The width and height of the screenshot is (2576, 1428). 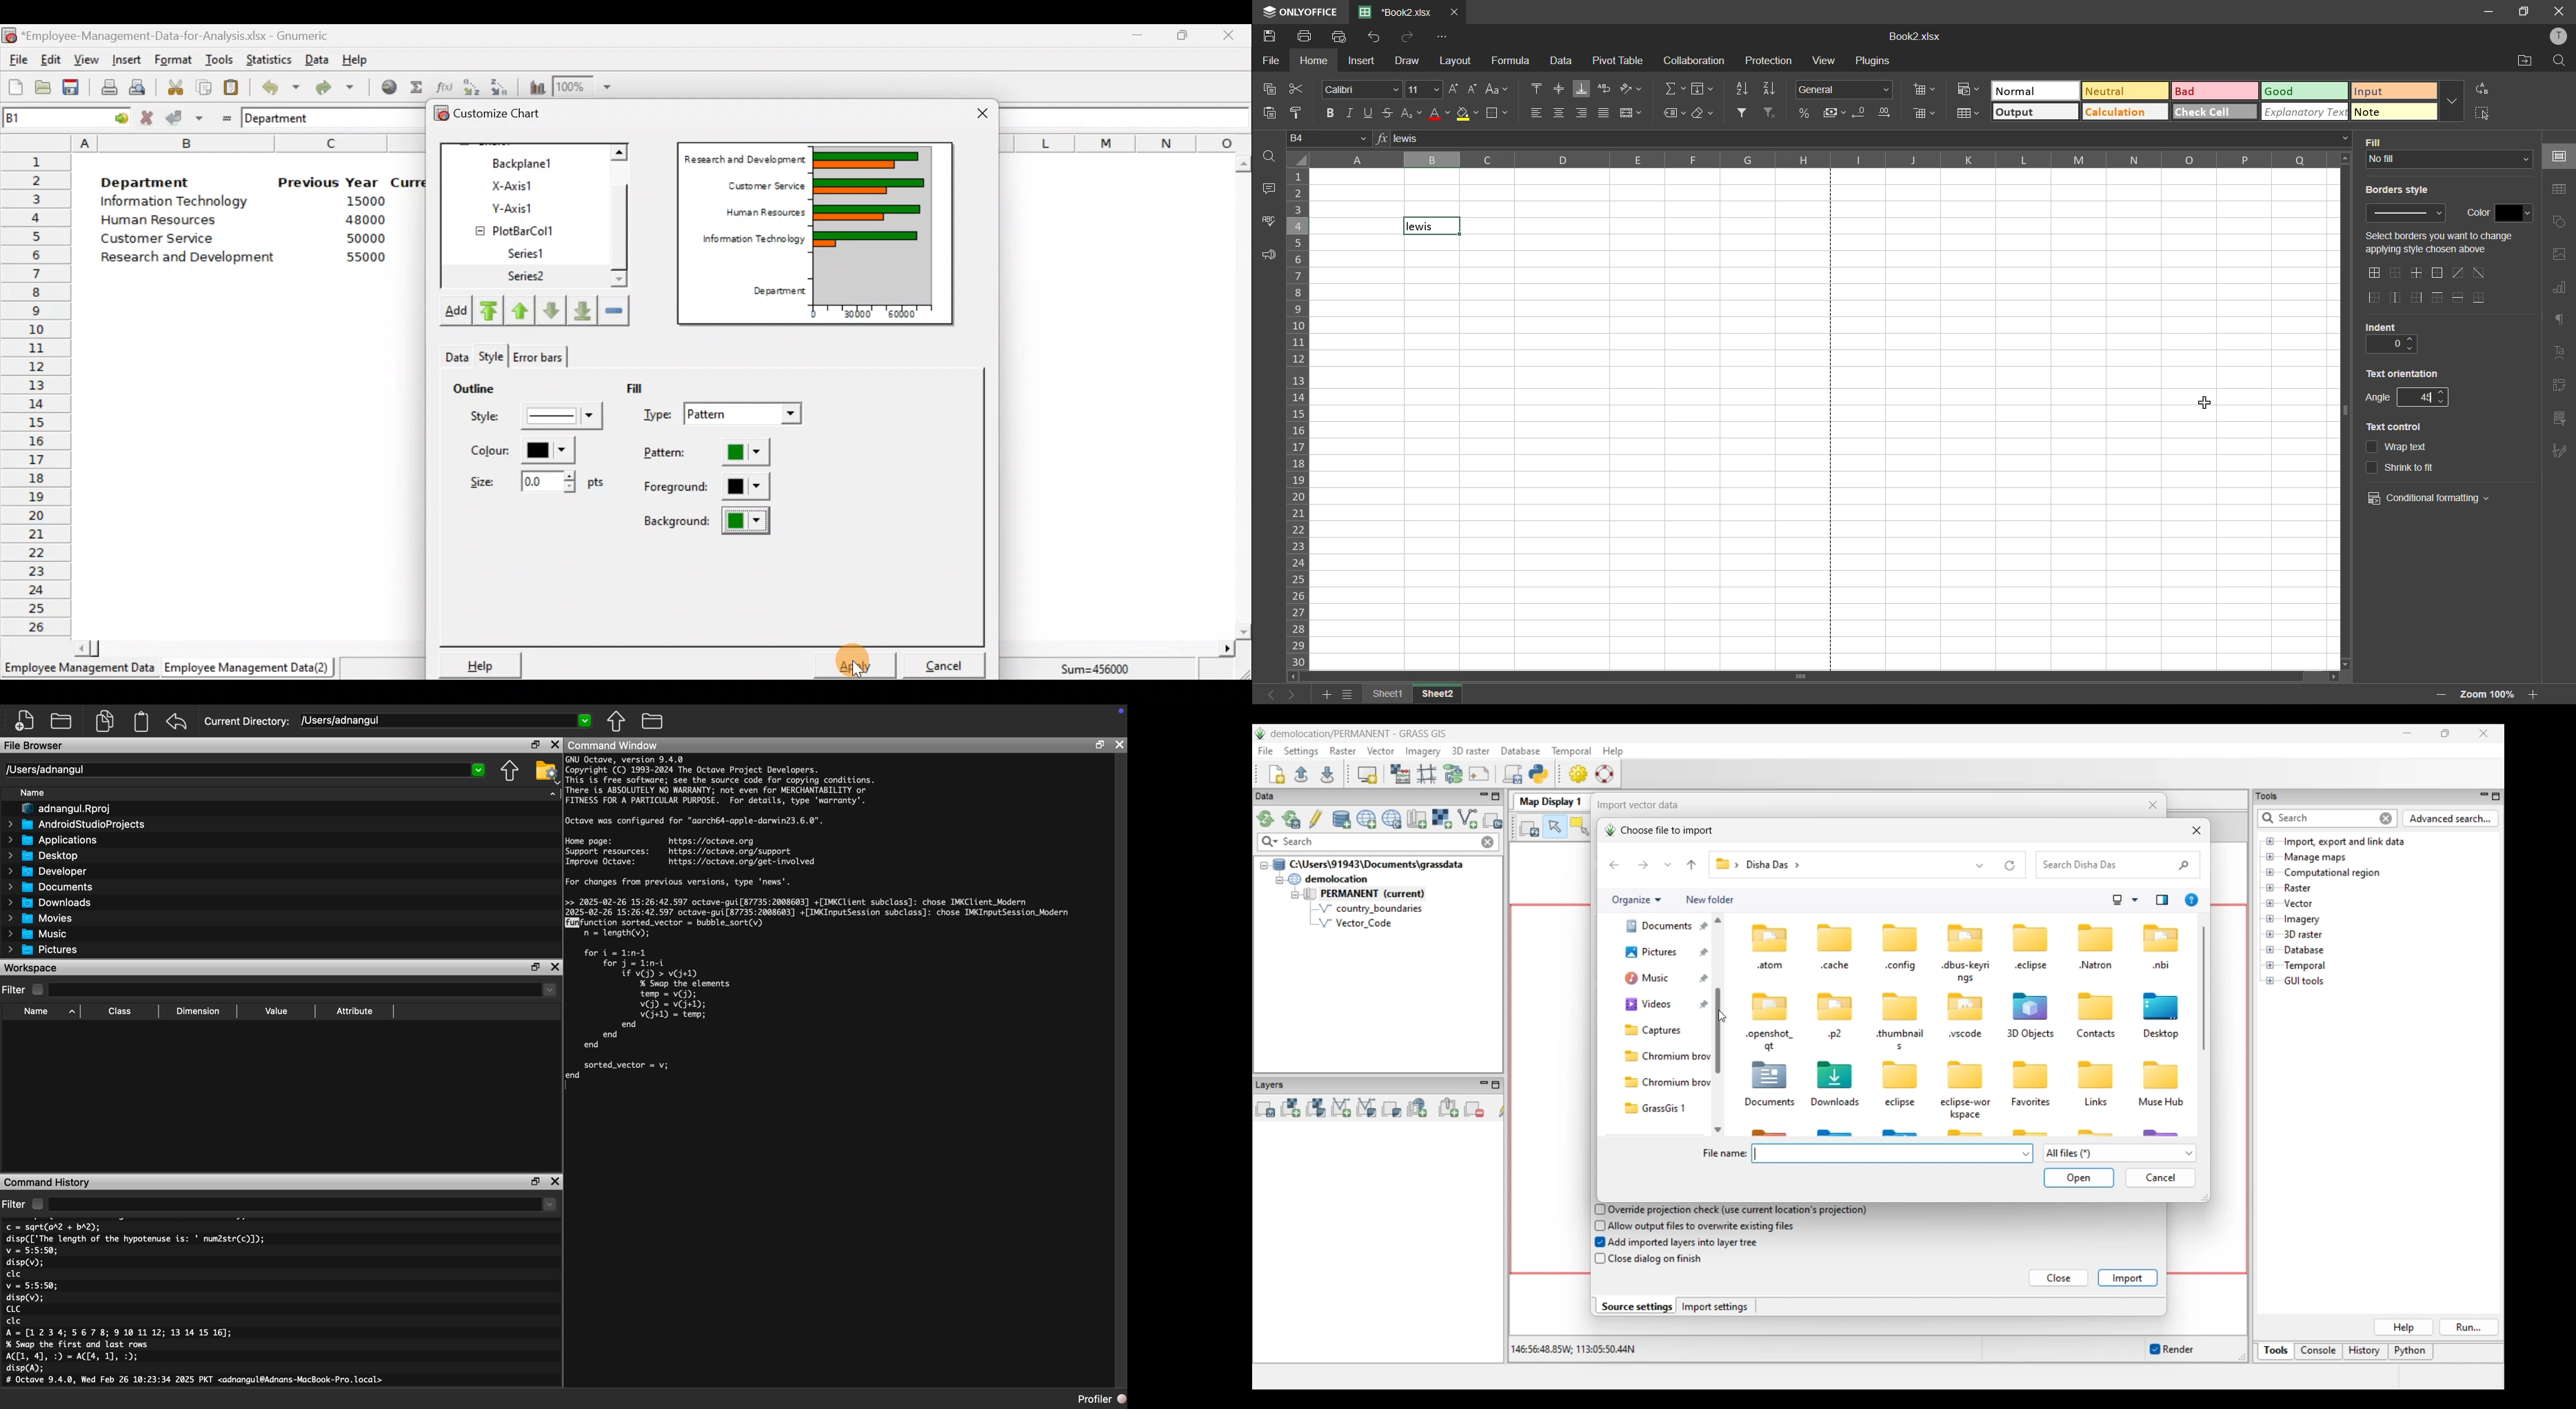 What do you see at coordinates (551, 311) in the screenshot?
I see `Move down` at bounding box center [551, 311].